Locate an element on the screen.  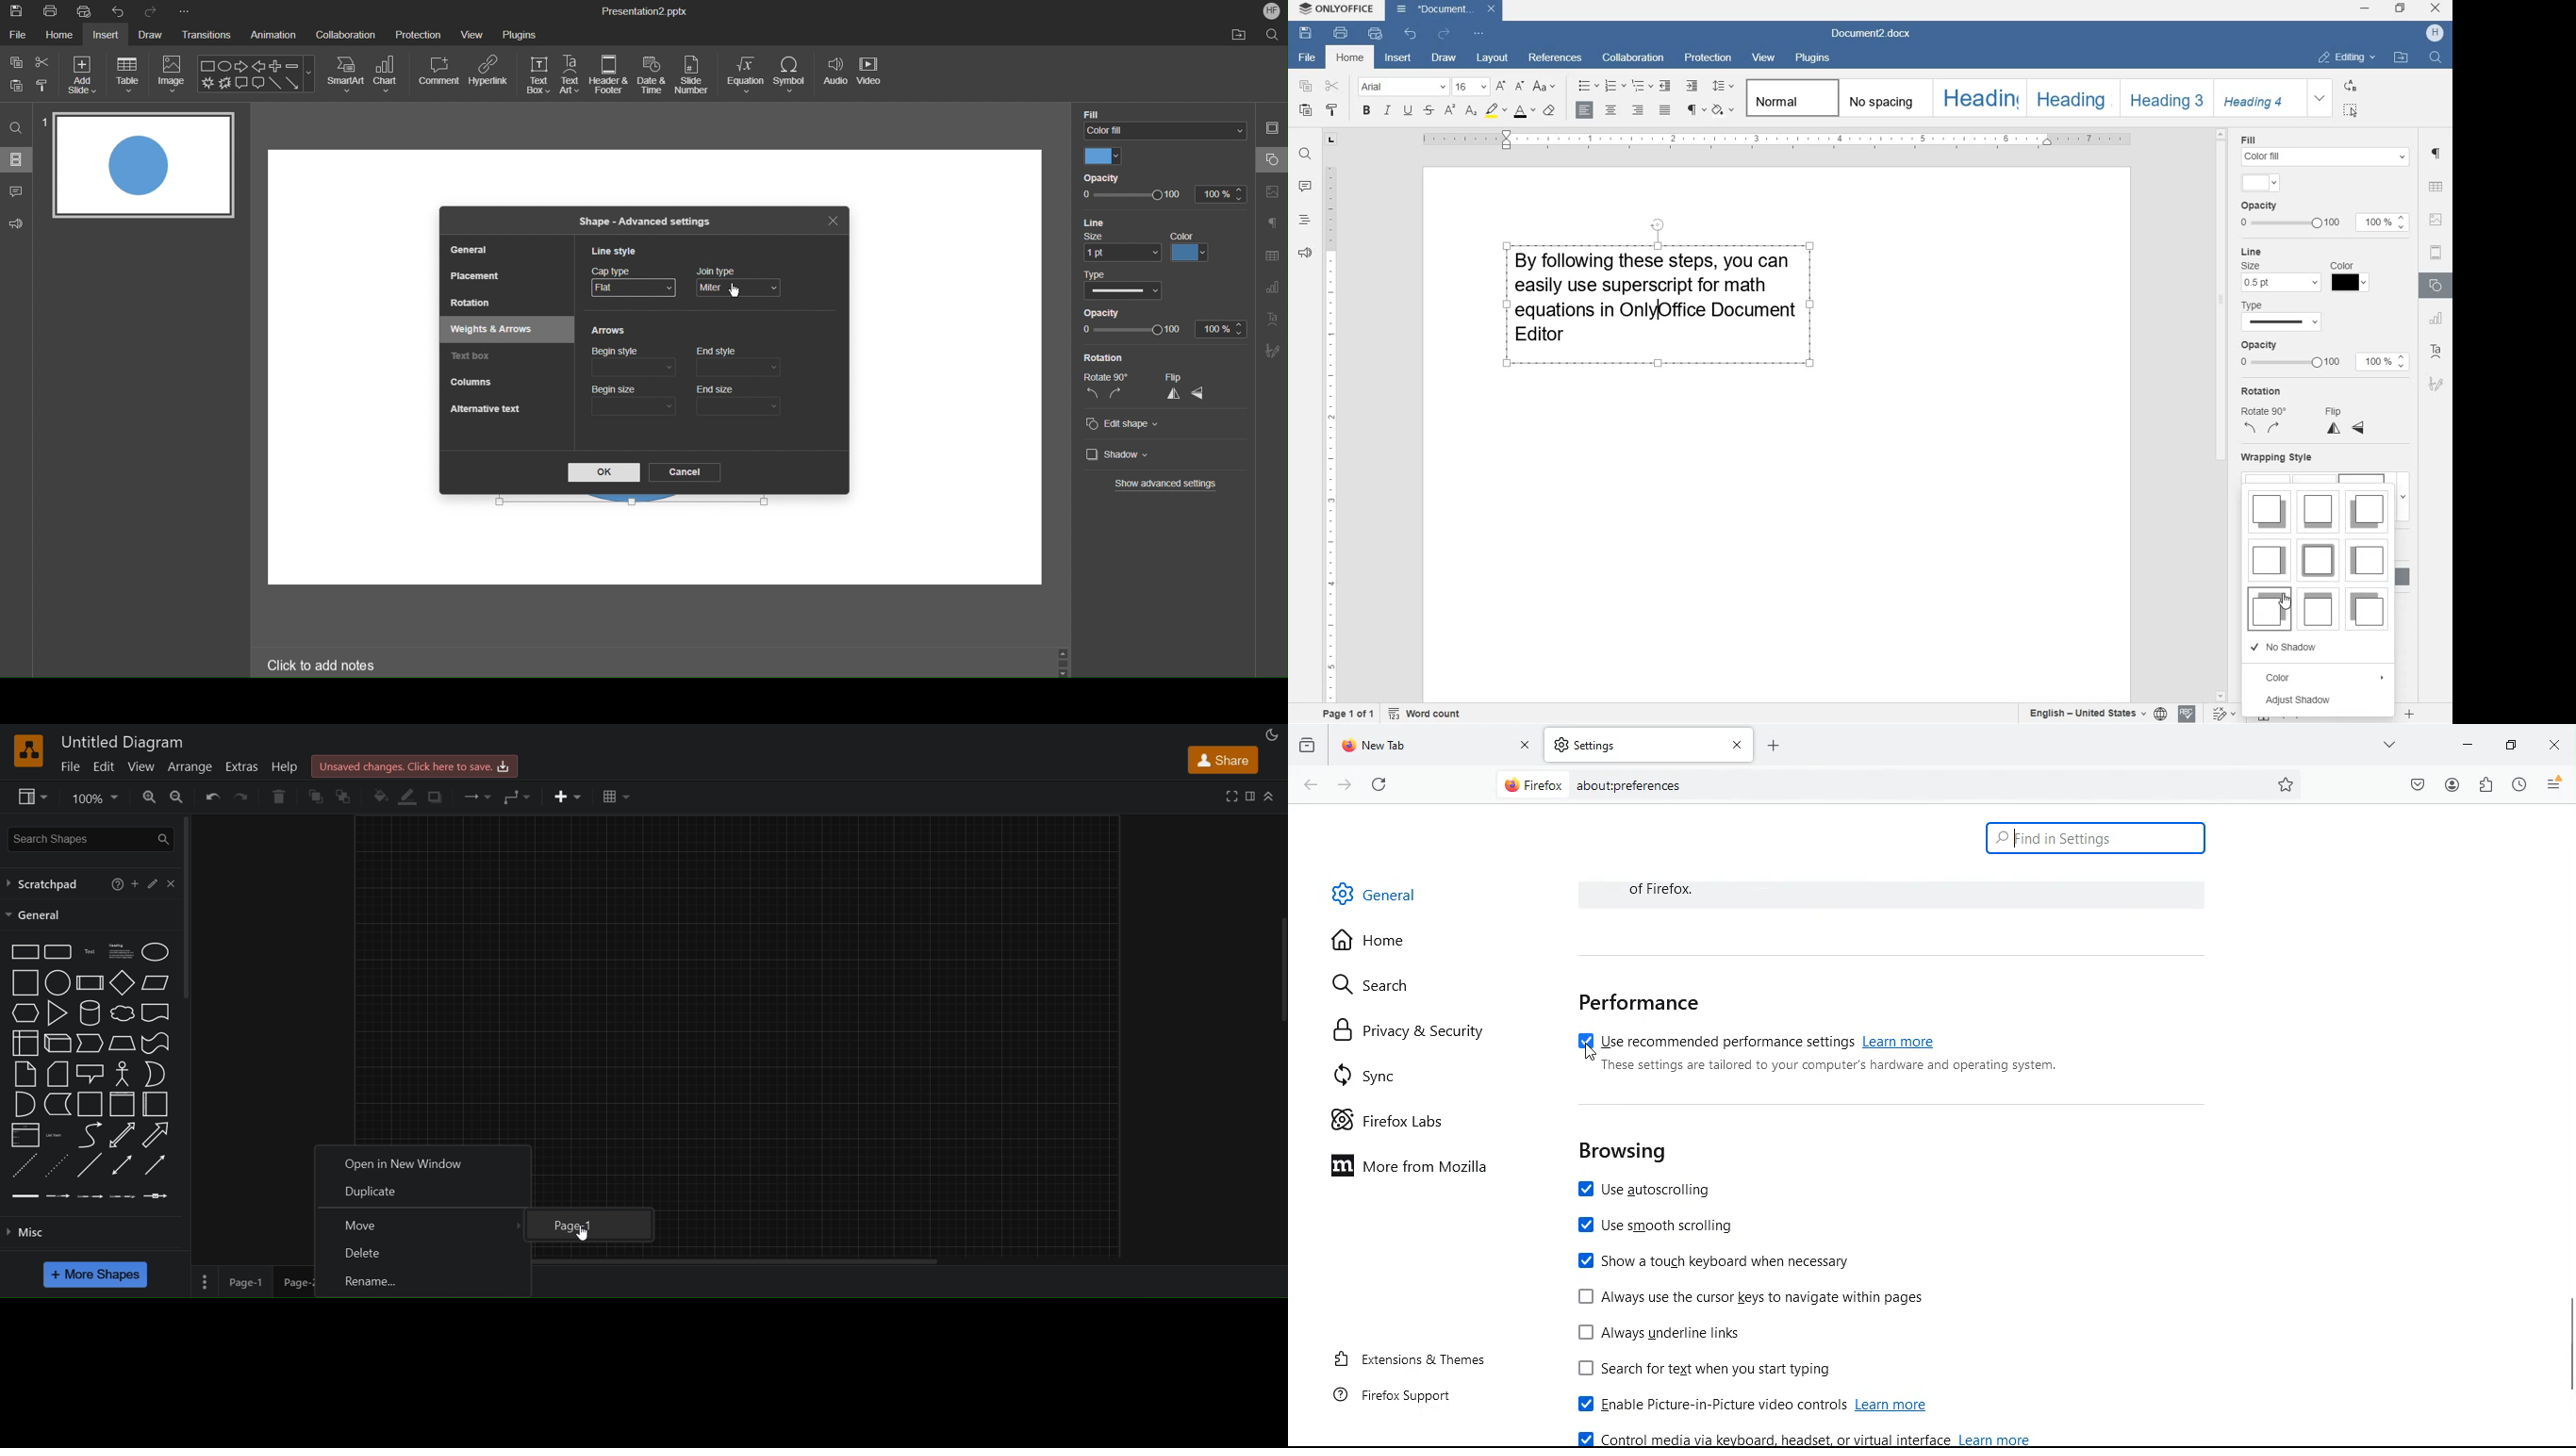
and is located at coordinates (23, 1104).